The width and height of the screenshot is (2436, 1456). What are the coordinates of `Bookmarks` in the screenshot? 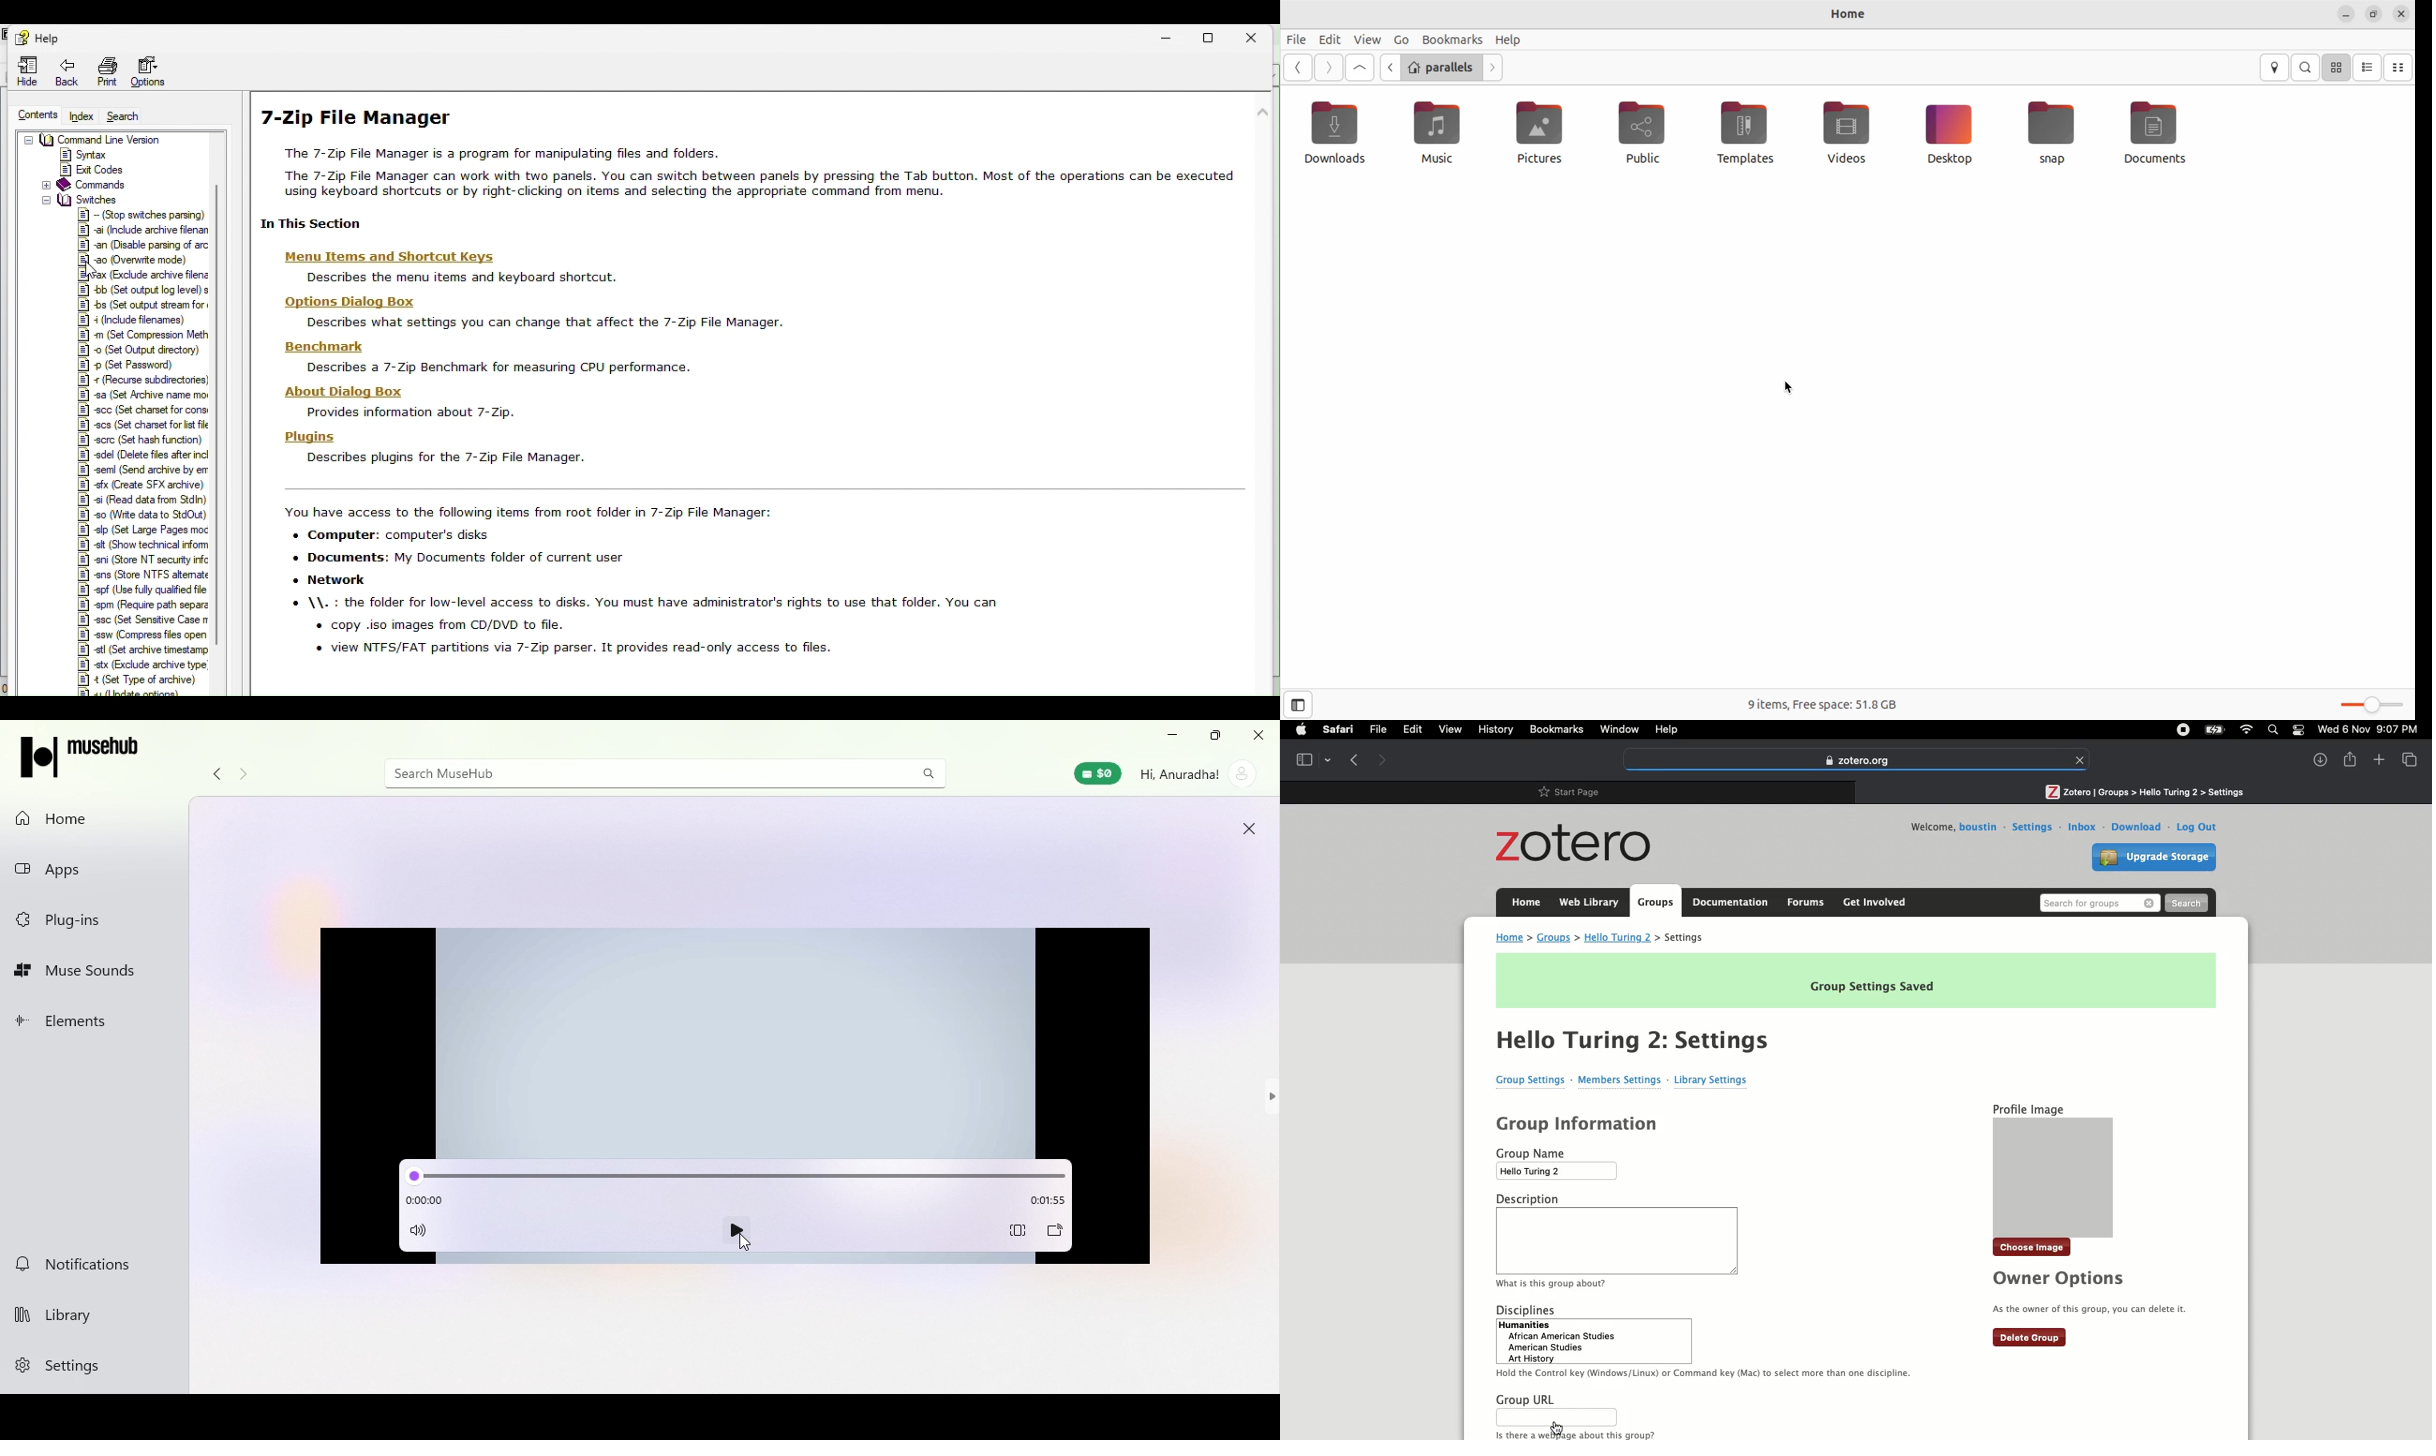 It's located at (1557, 730).